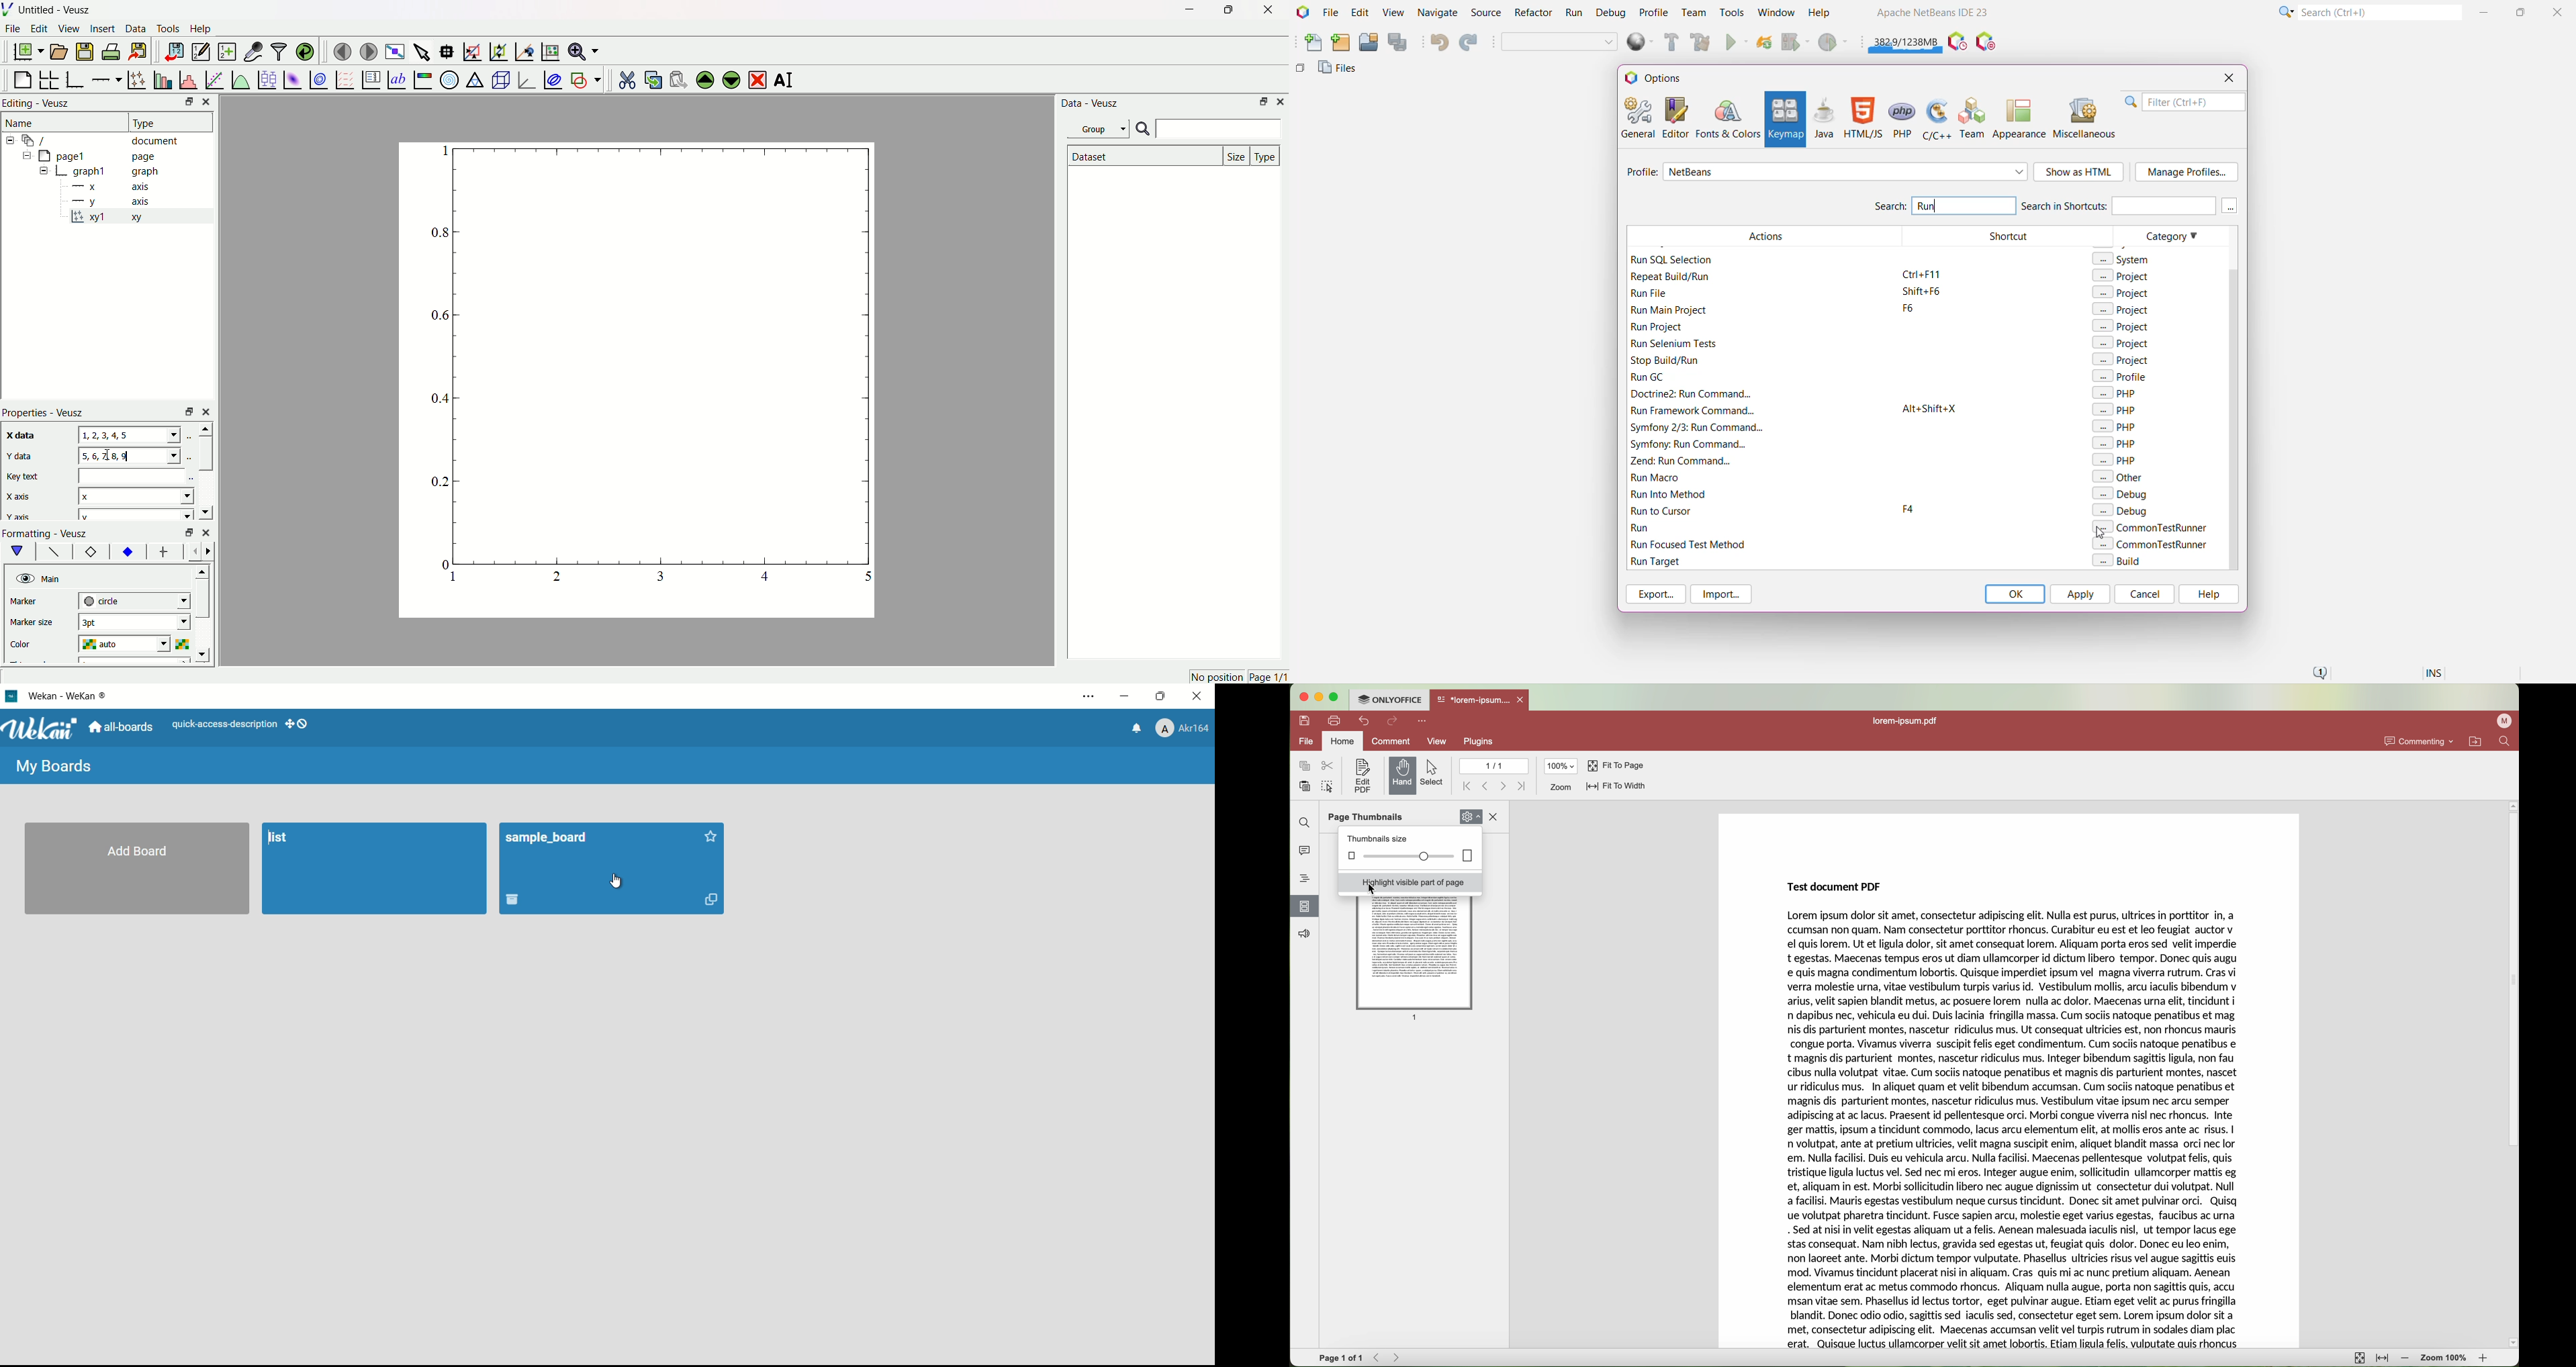  I want to click on Export, so click(1654, 594).